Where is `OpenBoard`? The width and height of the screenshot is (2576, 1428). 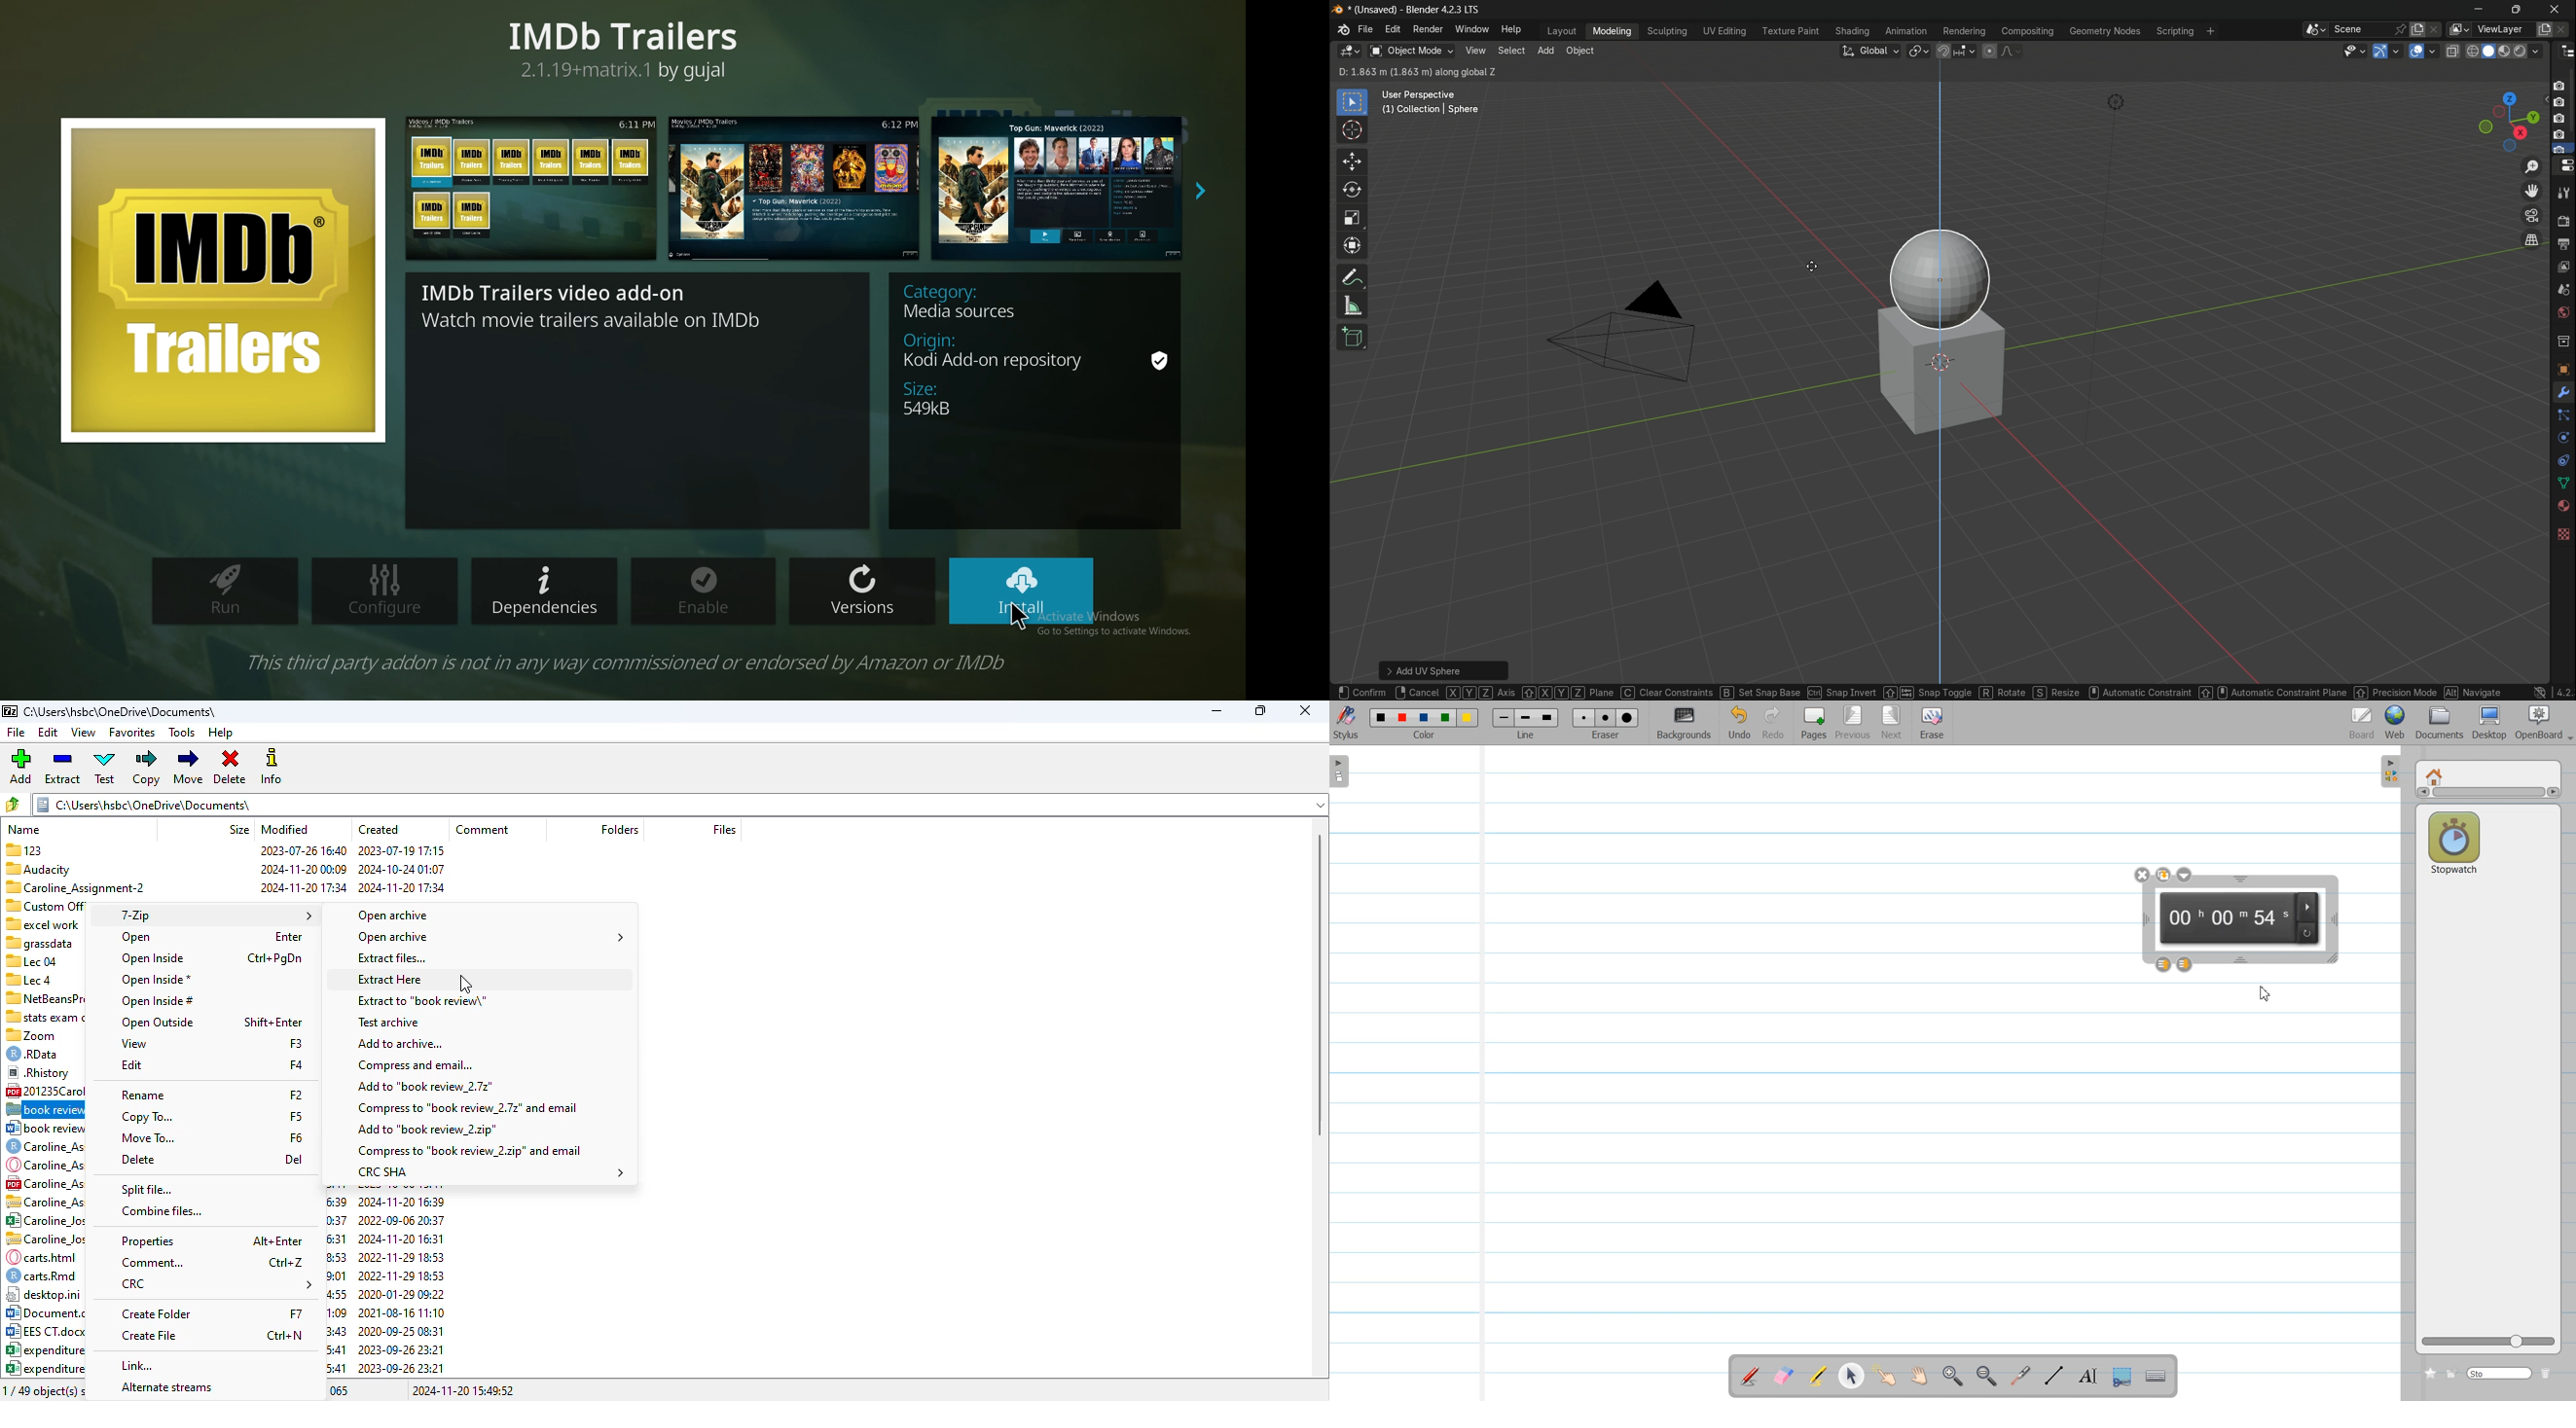 OpenBoard is located at coordinates (2536, 723).